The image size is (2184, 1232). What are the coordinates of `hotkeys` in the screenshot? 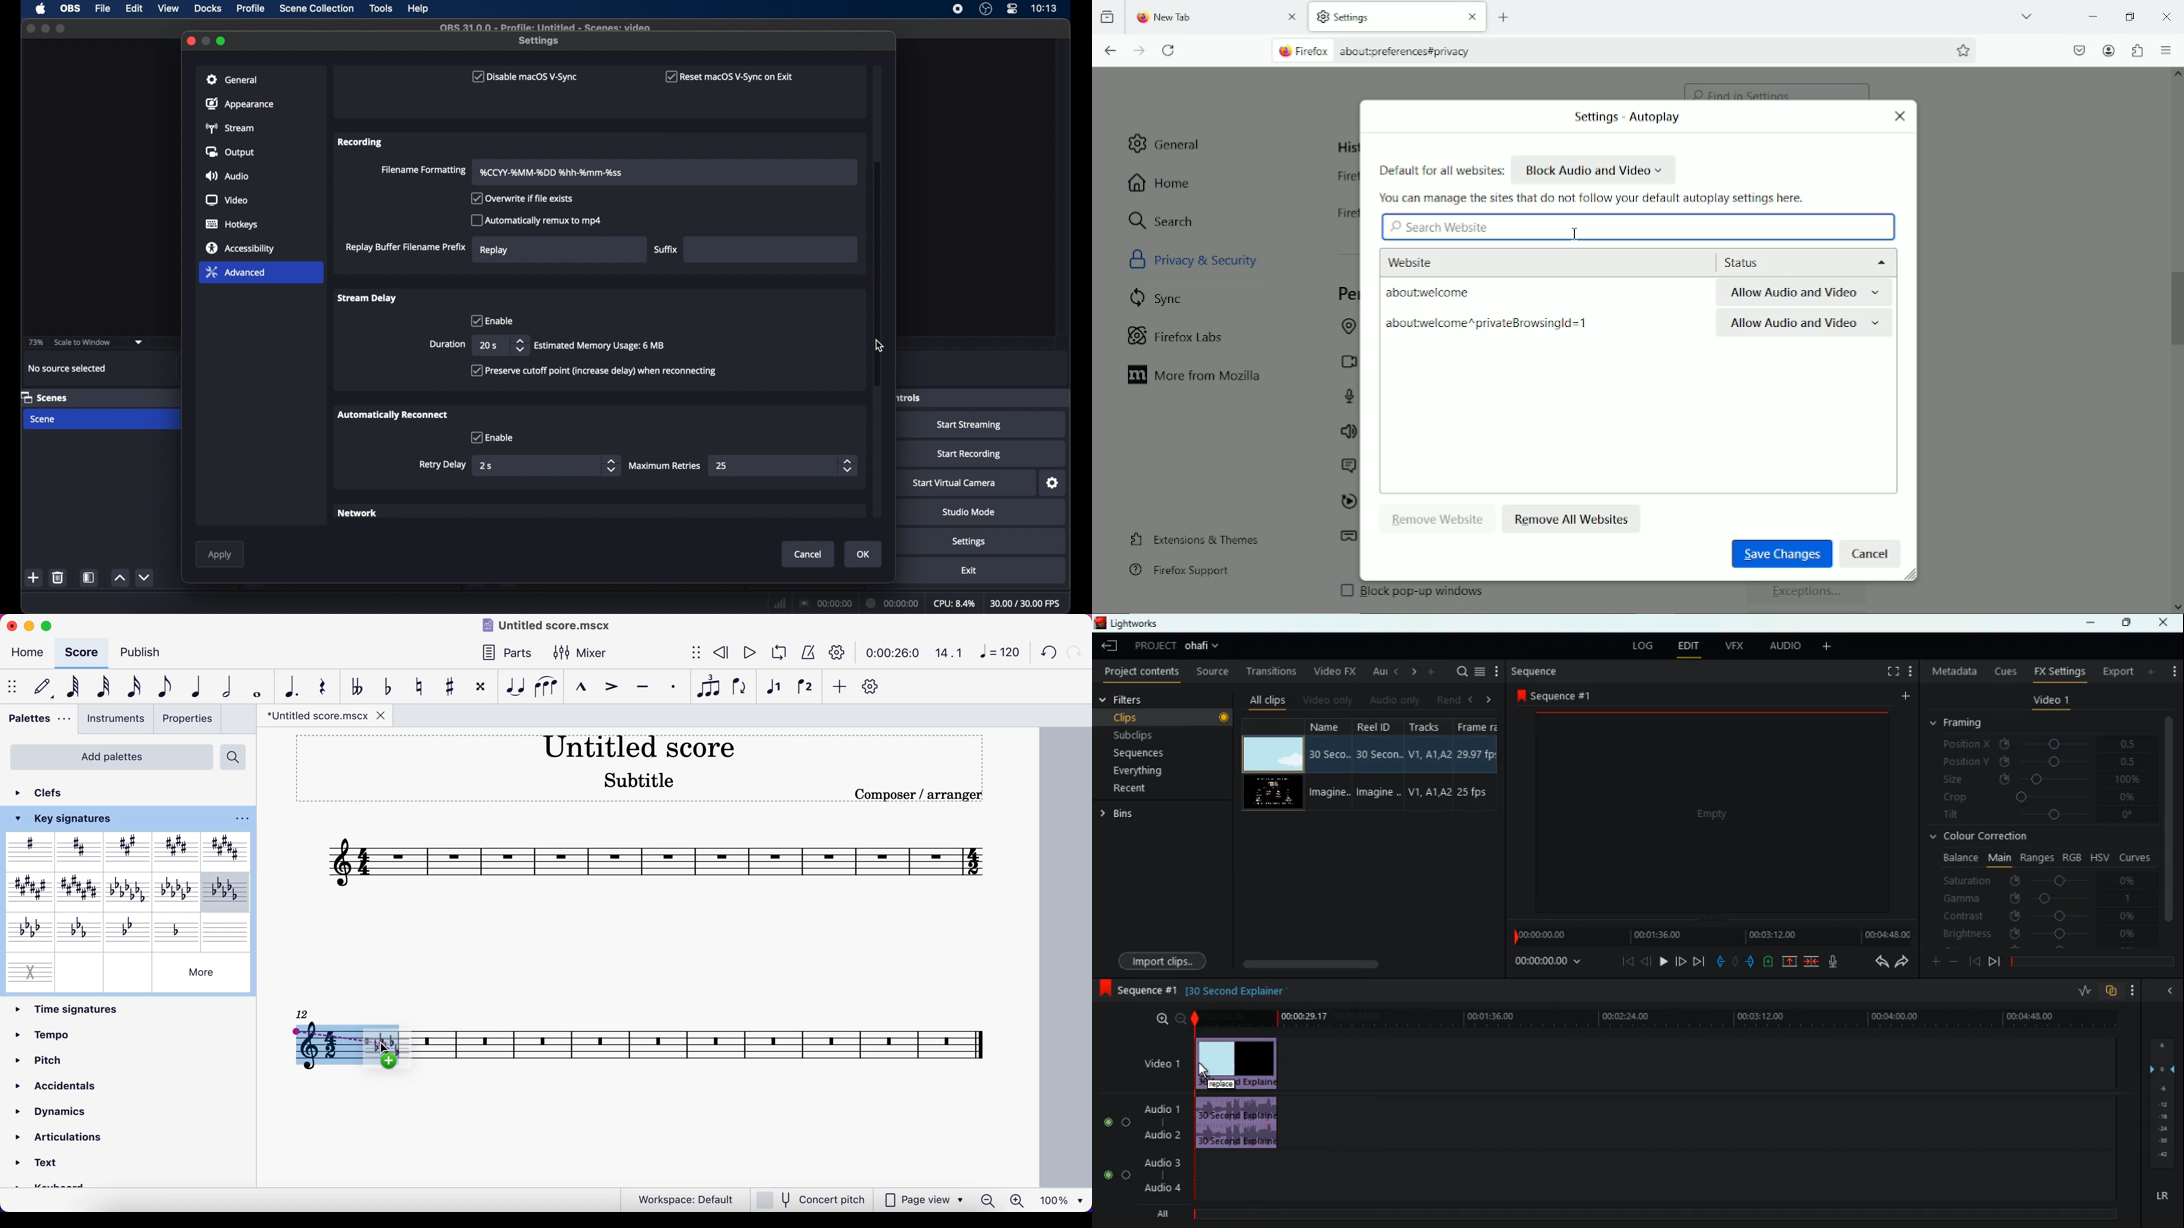 It's located at (233, 225).